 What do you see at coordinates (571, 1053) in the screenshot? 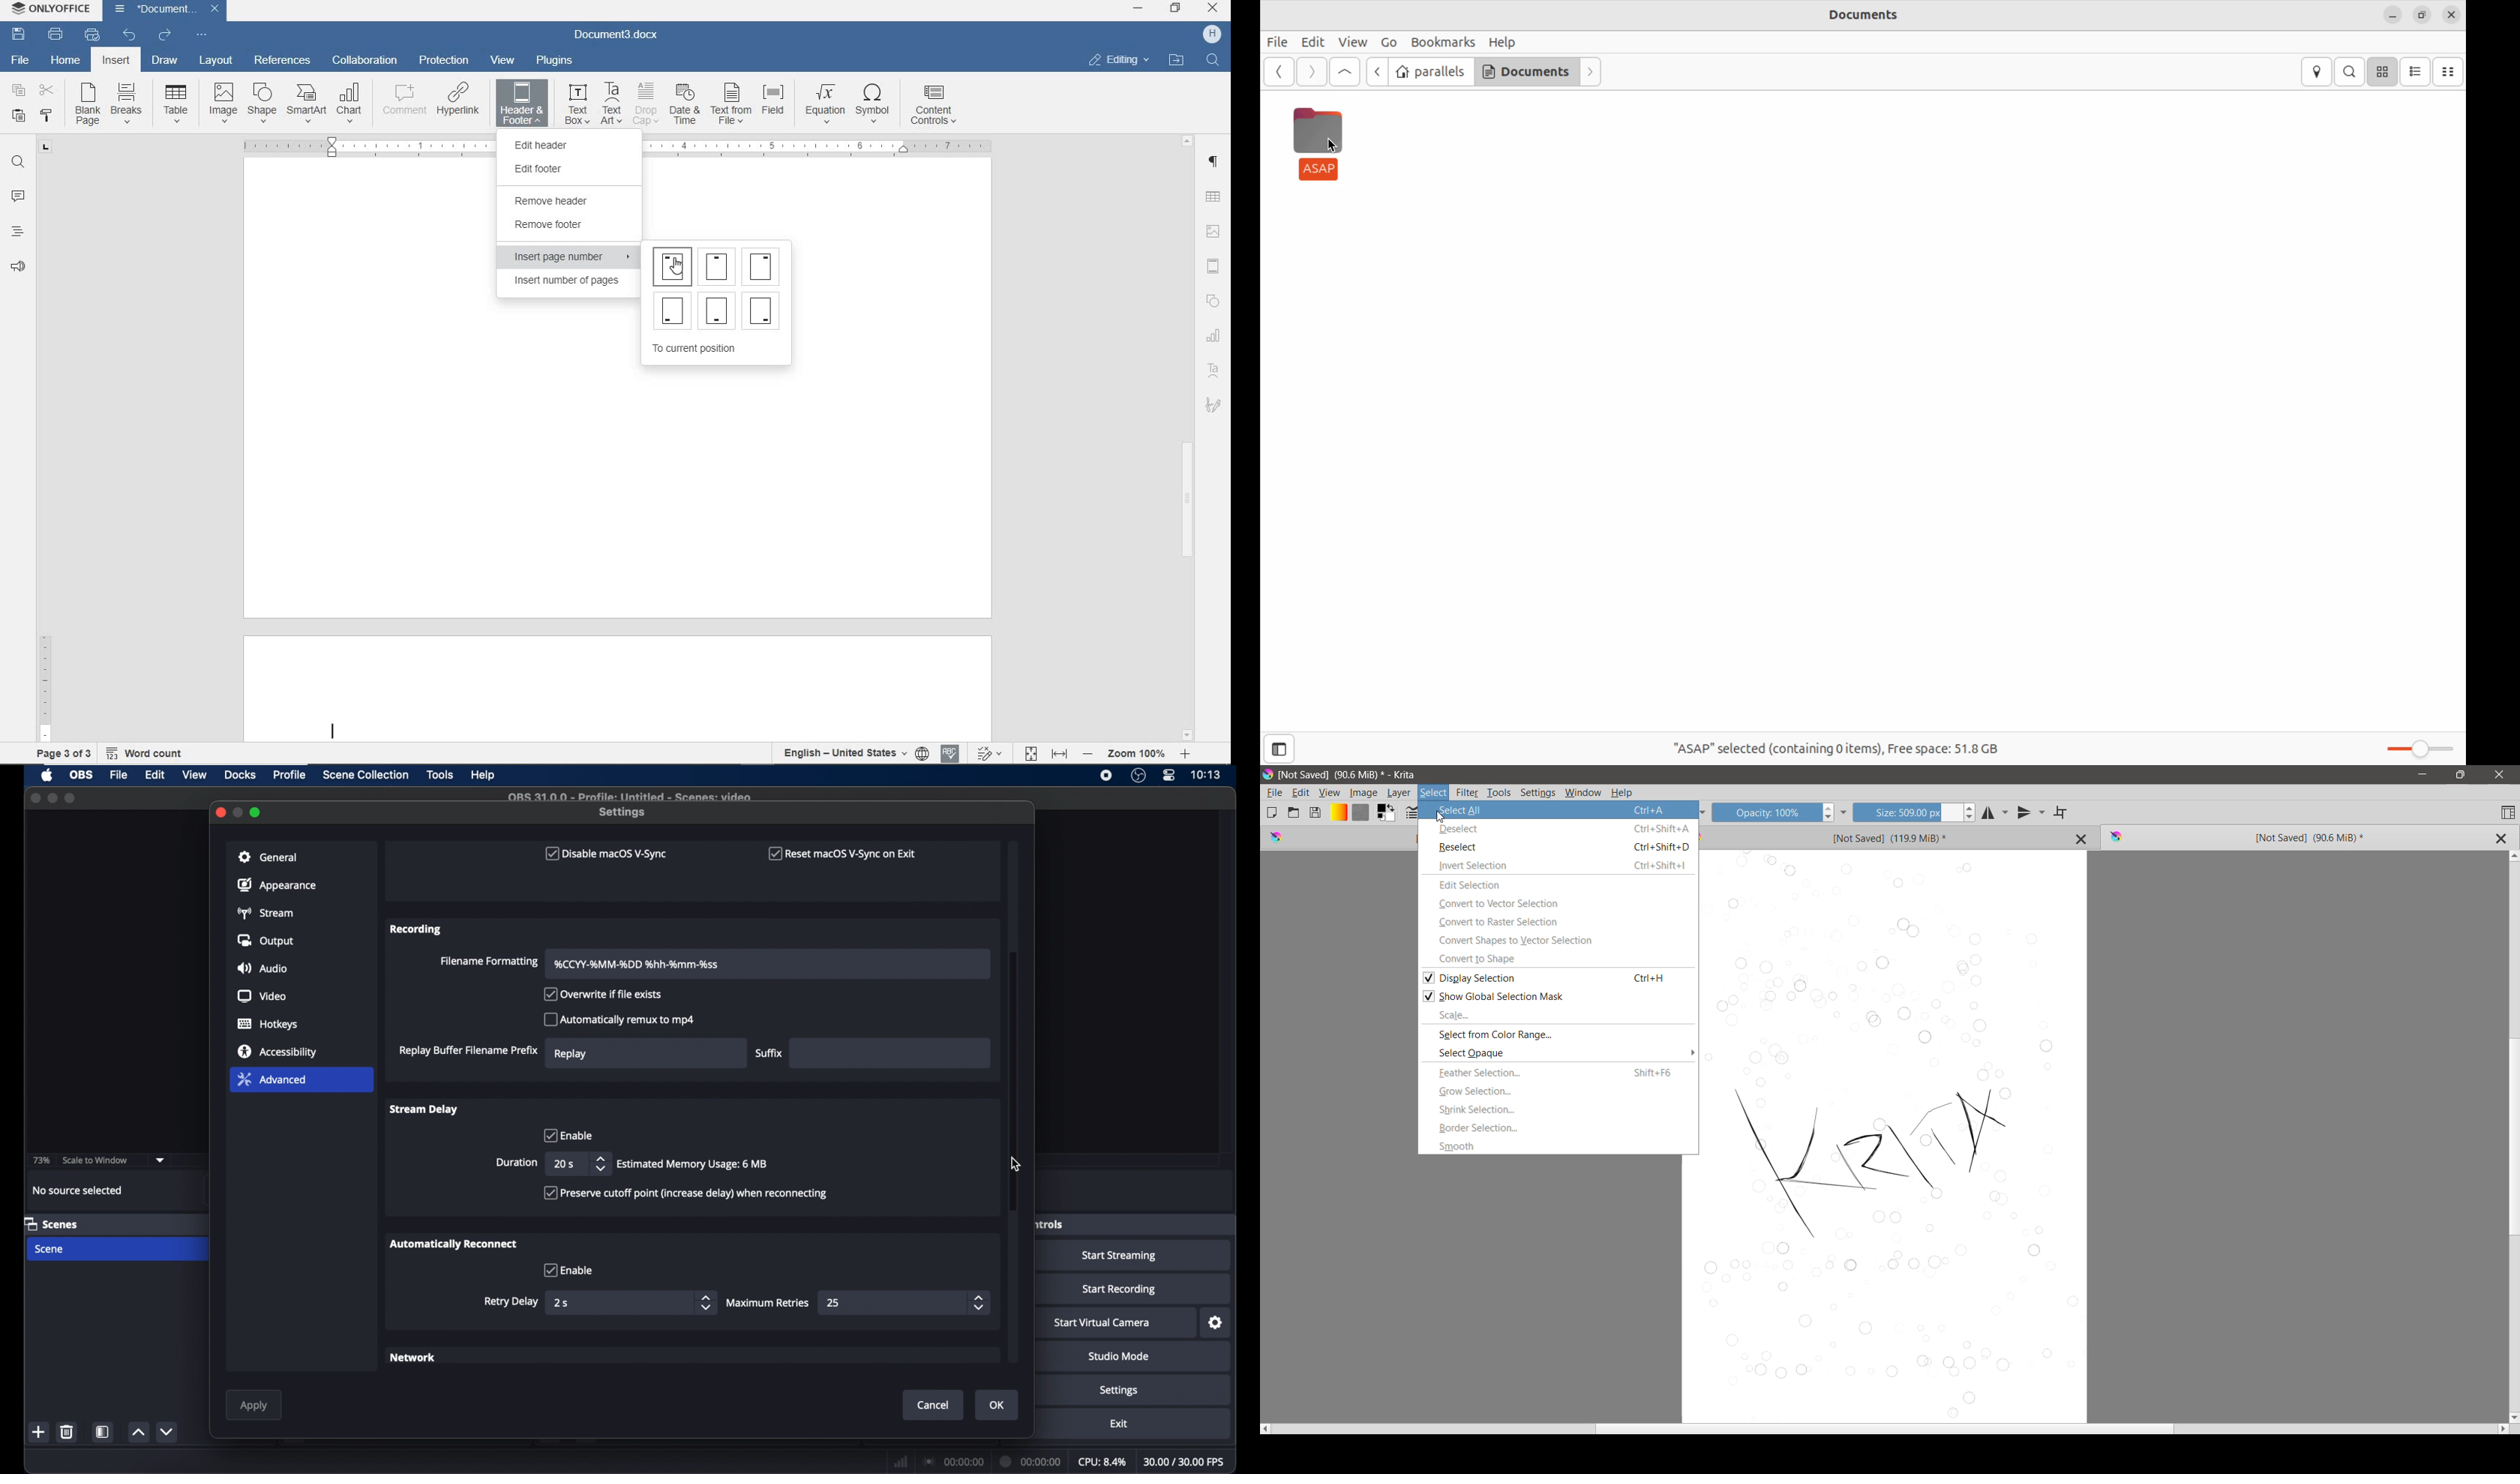
I see `replay` at bounding box center [571, 1053].